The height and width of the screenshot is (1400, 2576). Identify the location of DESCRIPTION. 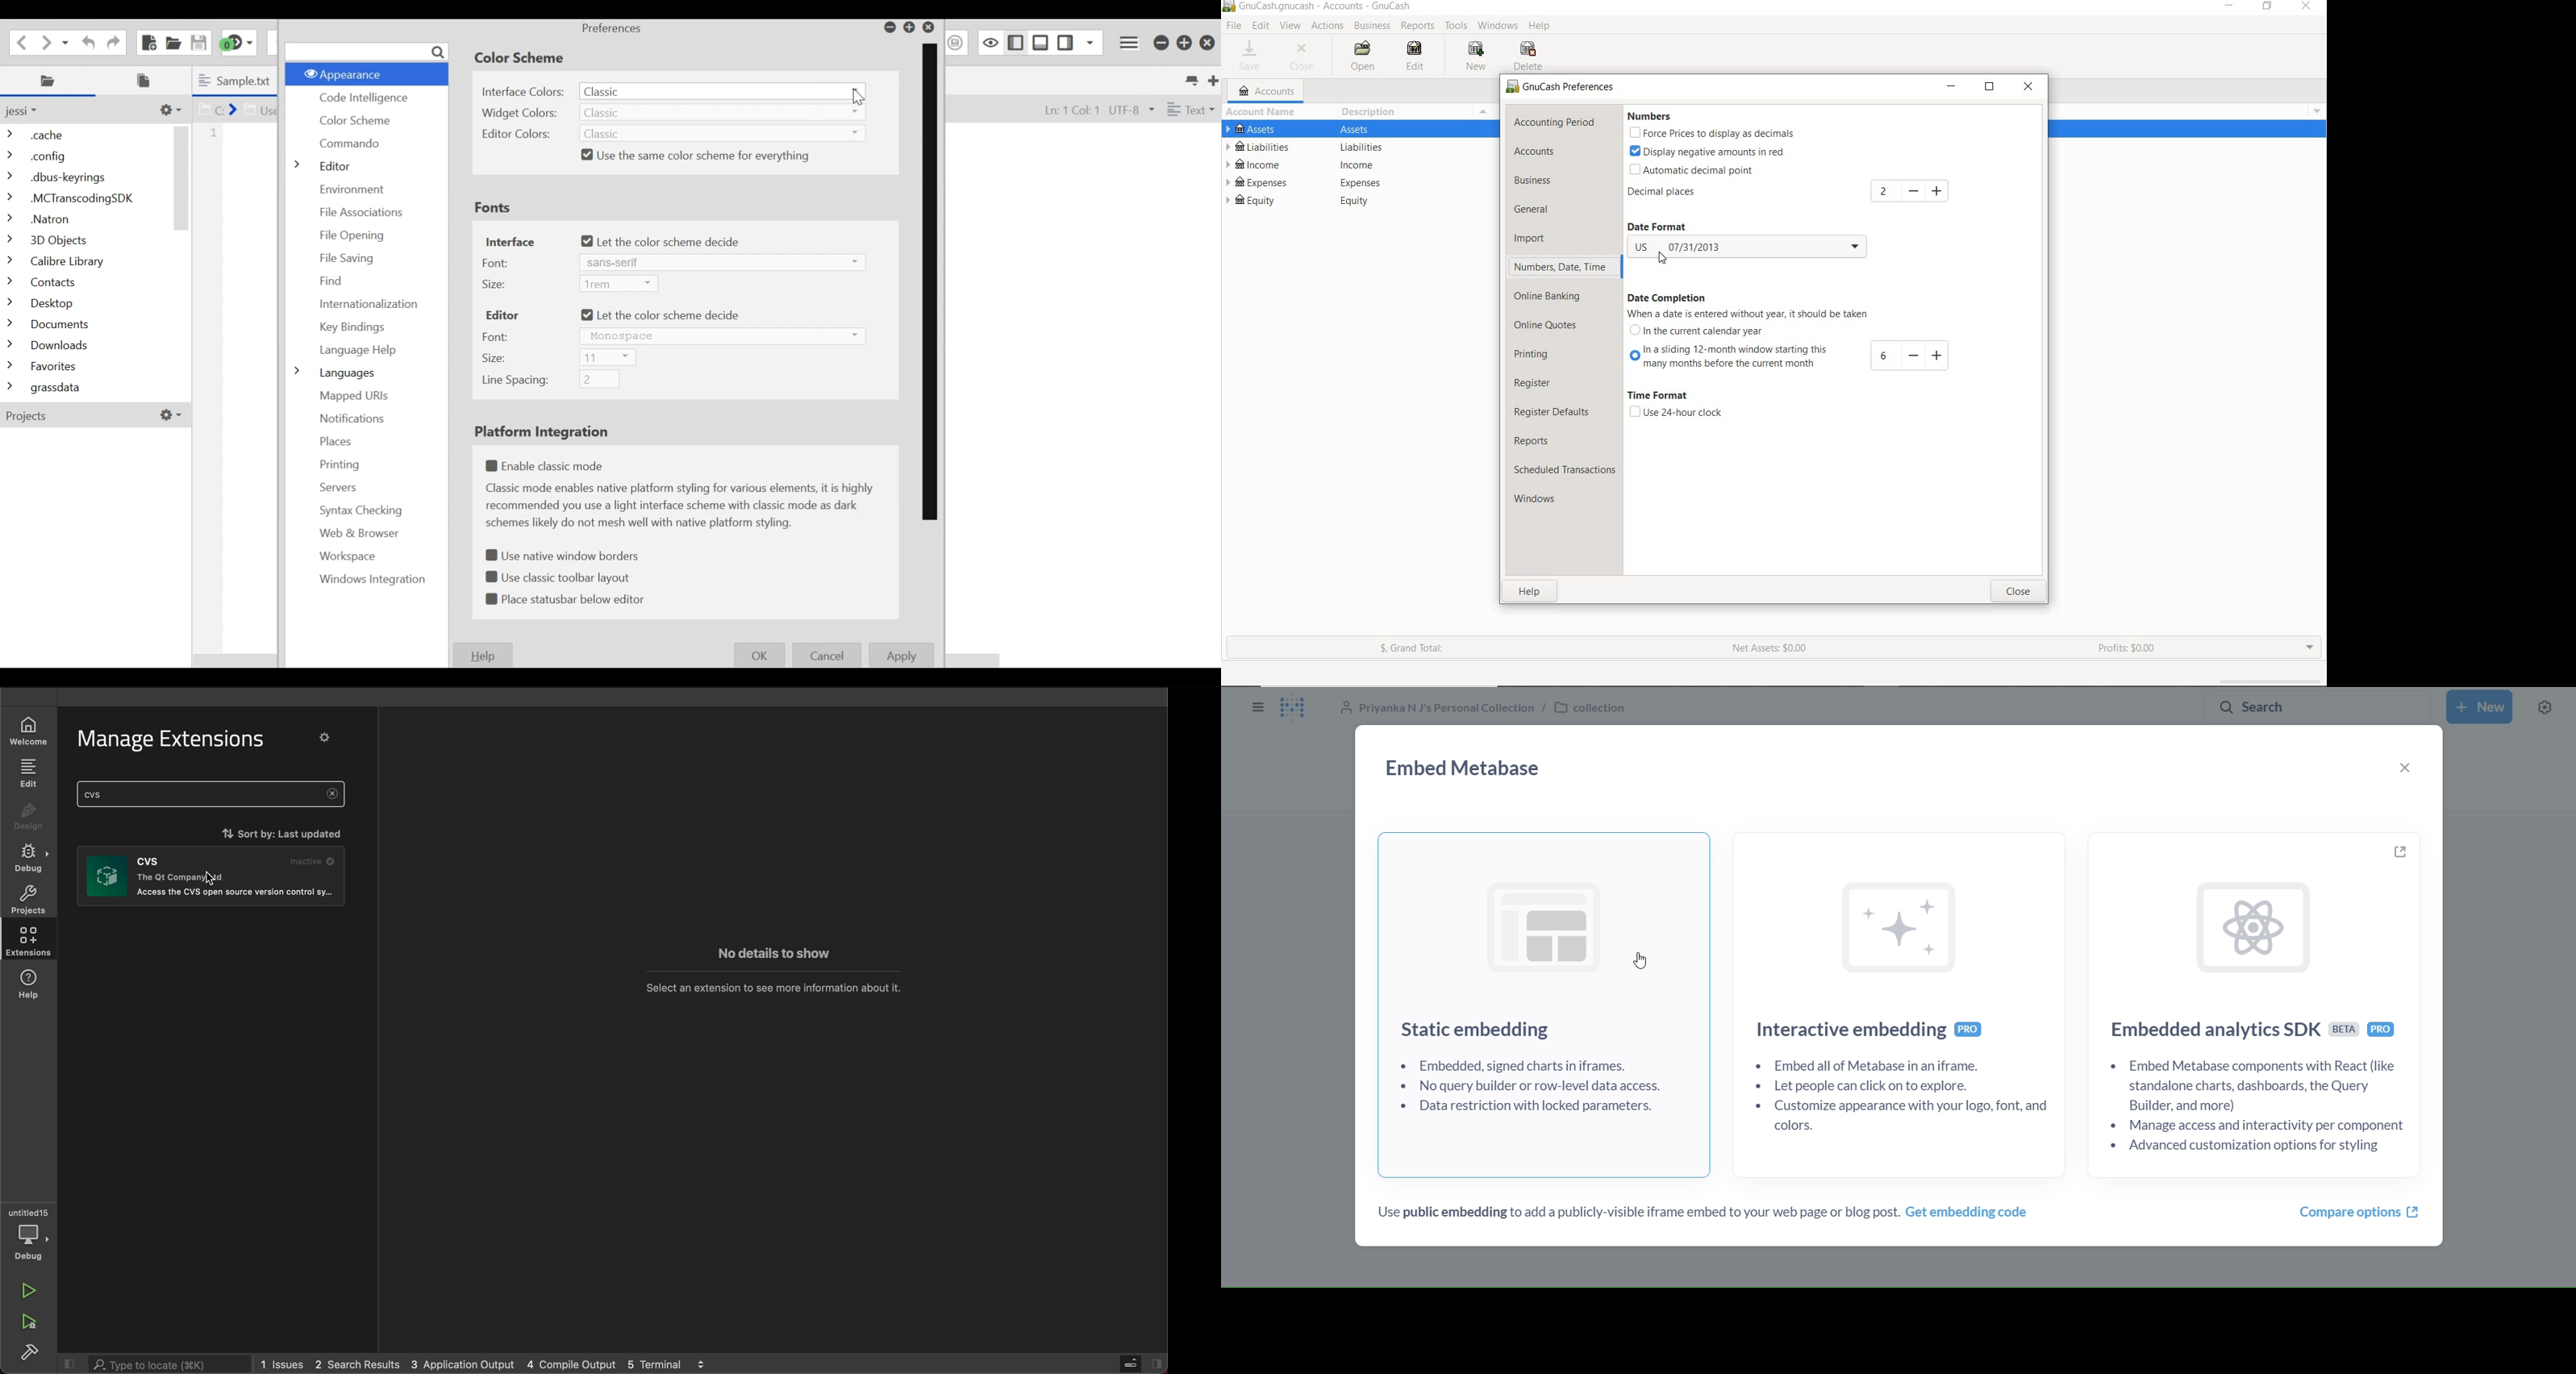
(1370, 111).